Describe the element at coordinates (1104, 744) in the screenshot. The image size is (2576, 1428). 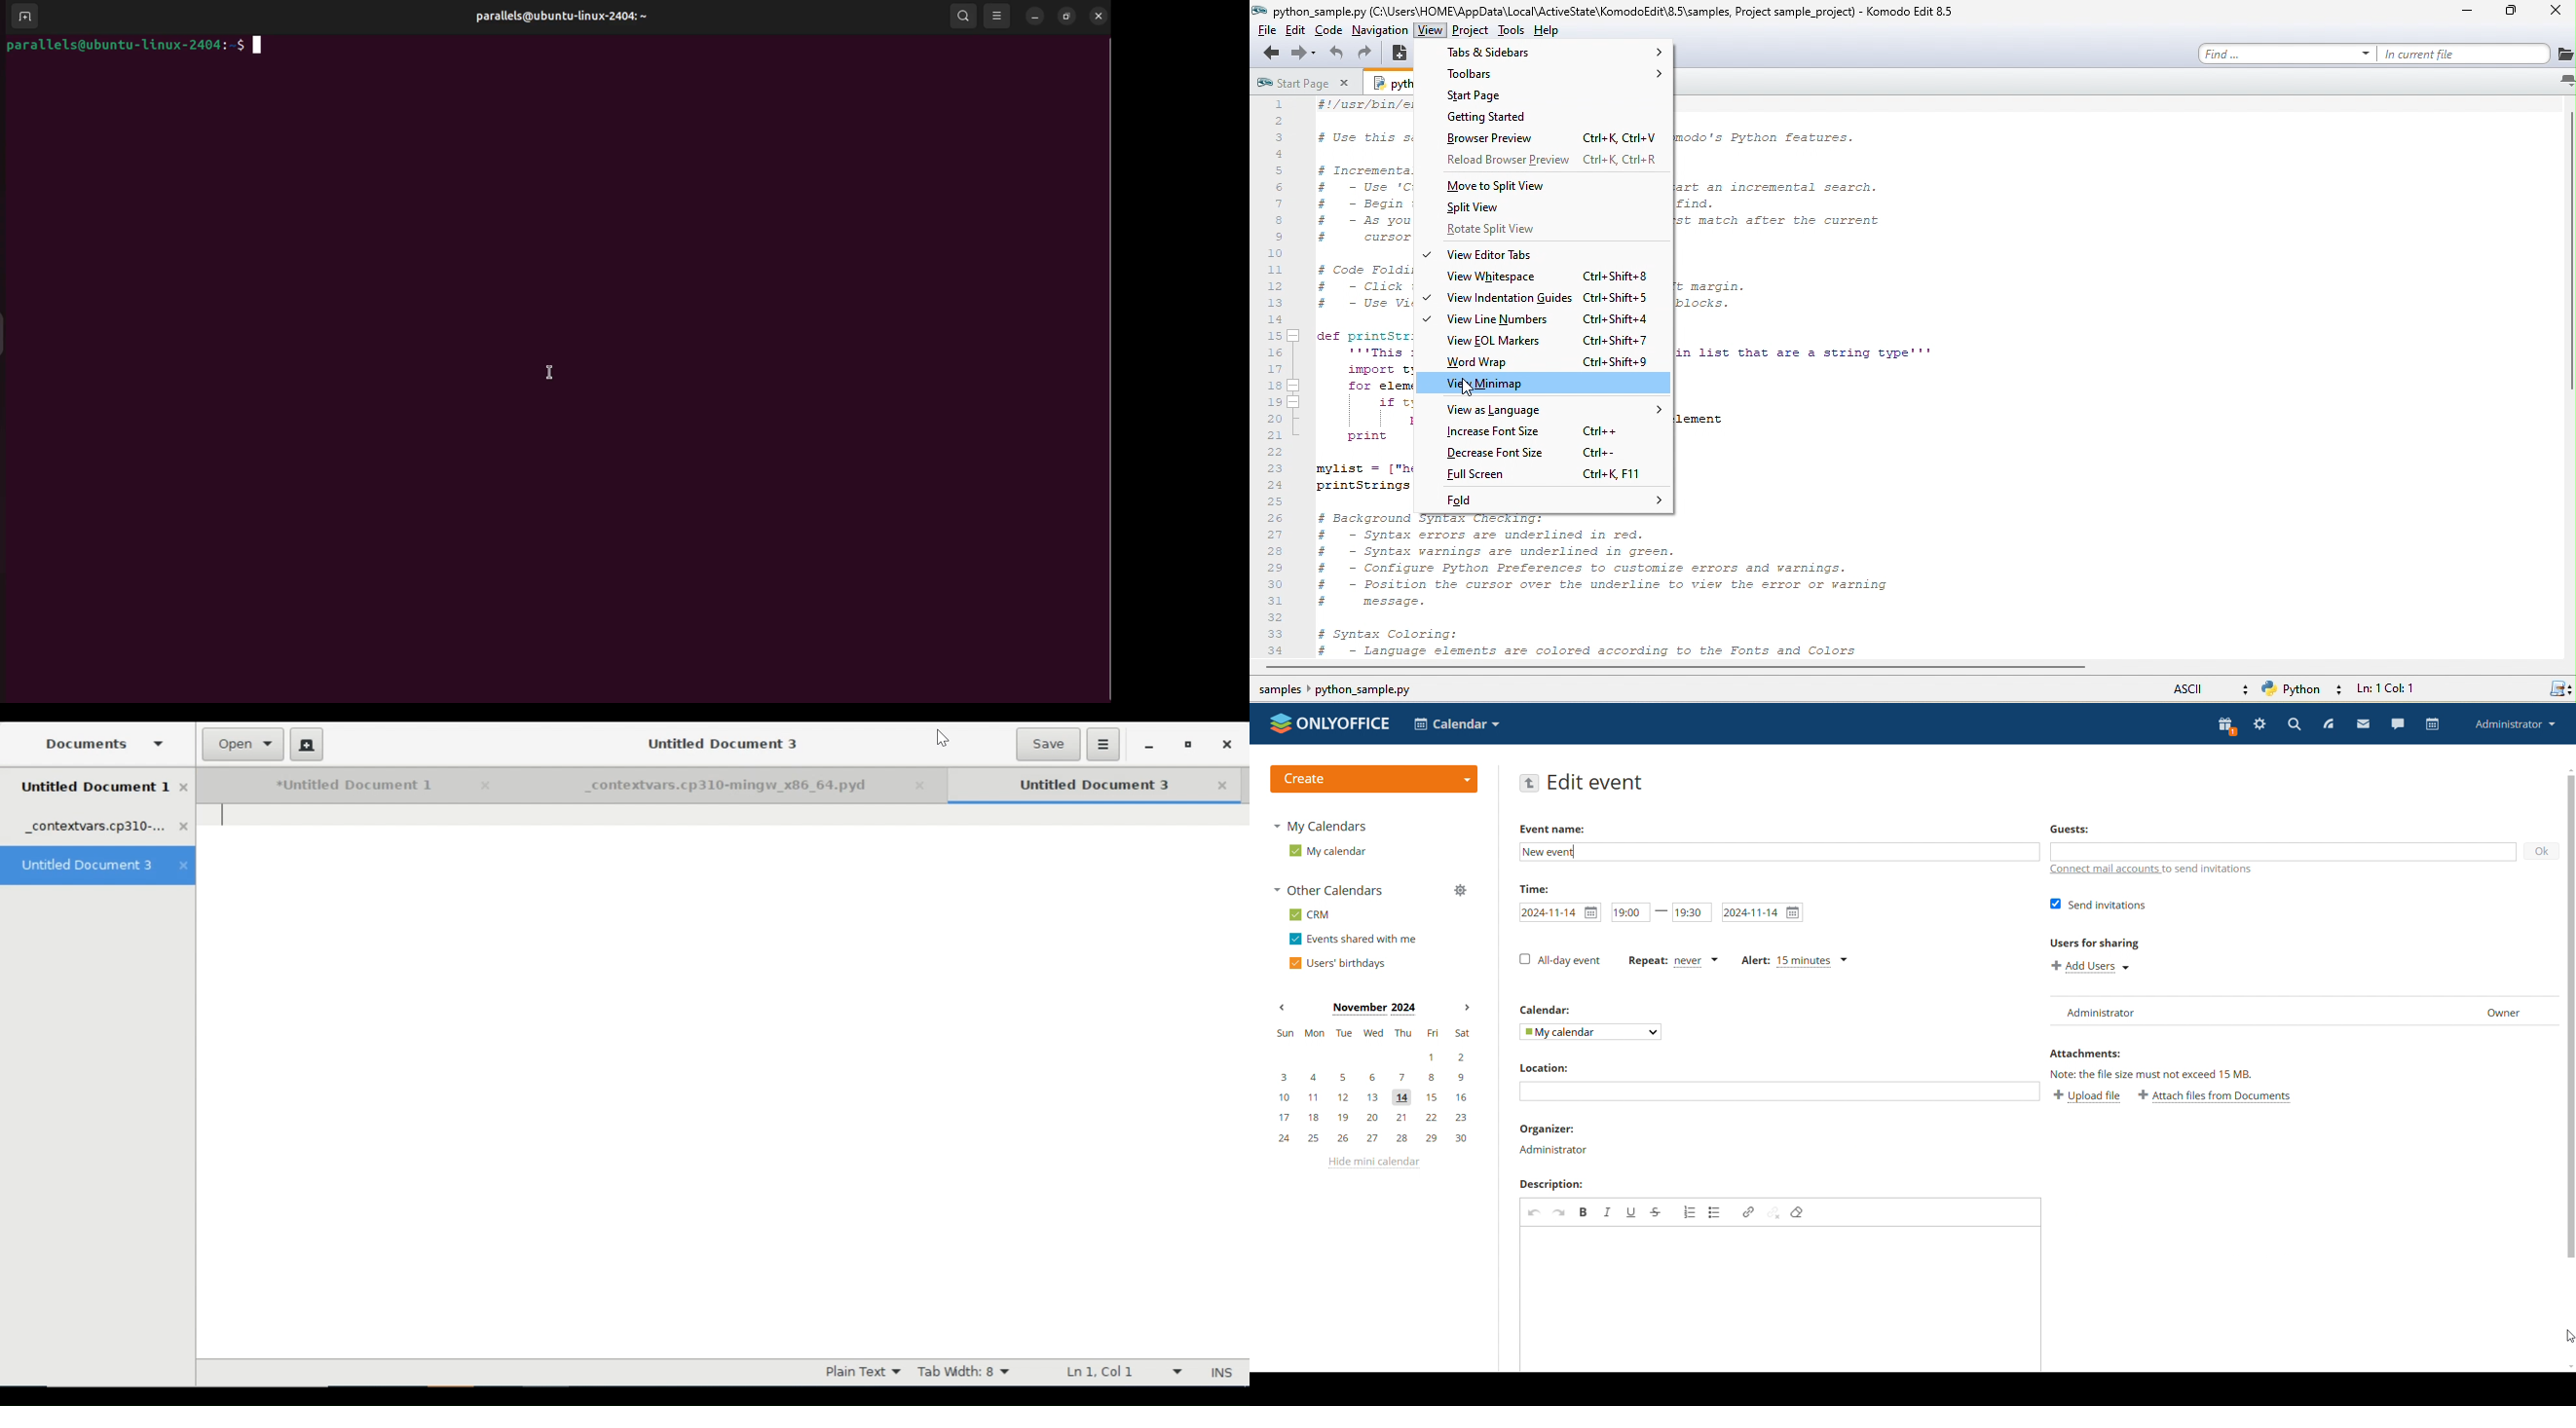
I see `Application menu` at that location.